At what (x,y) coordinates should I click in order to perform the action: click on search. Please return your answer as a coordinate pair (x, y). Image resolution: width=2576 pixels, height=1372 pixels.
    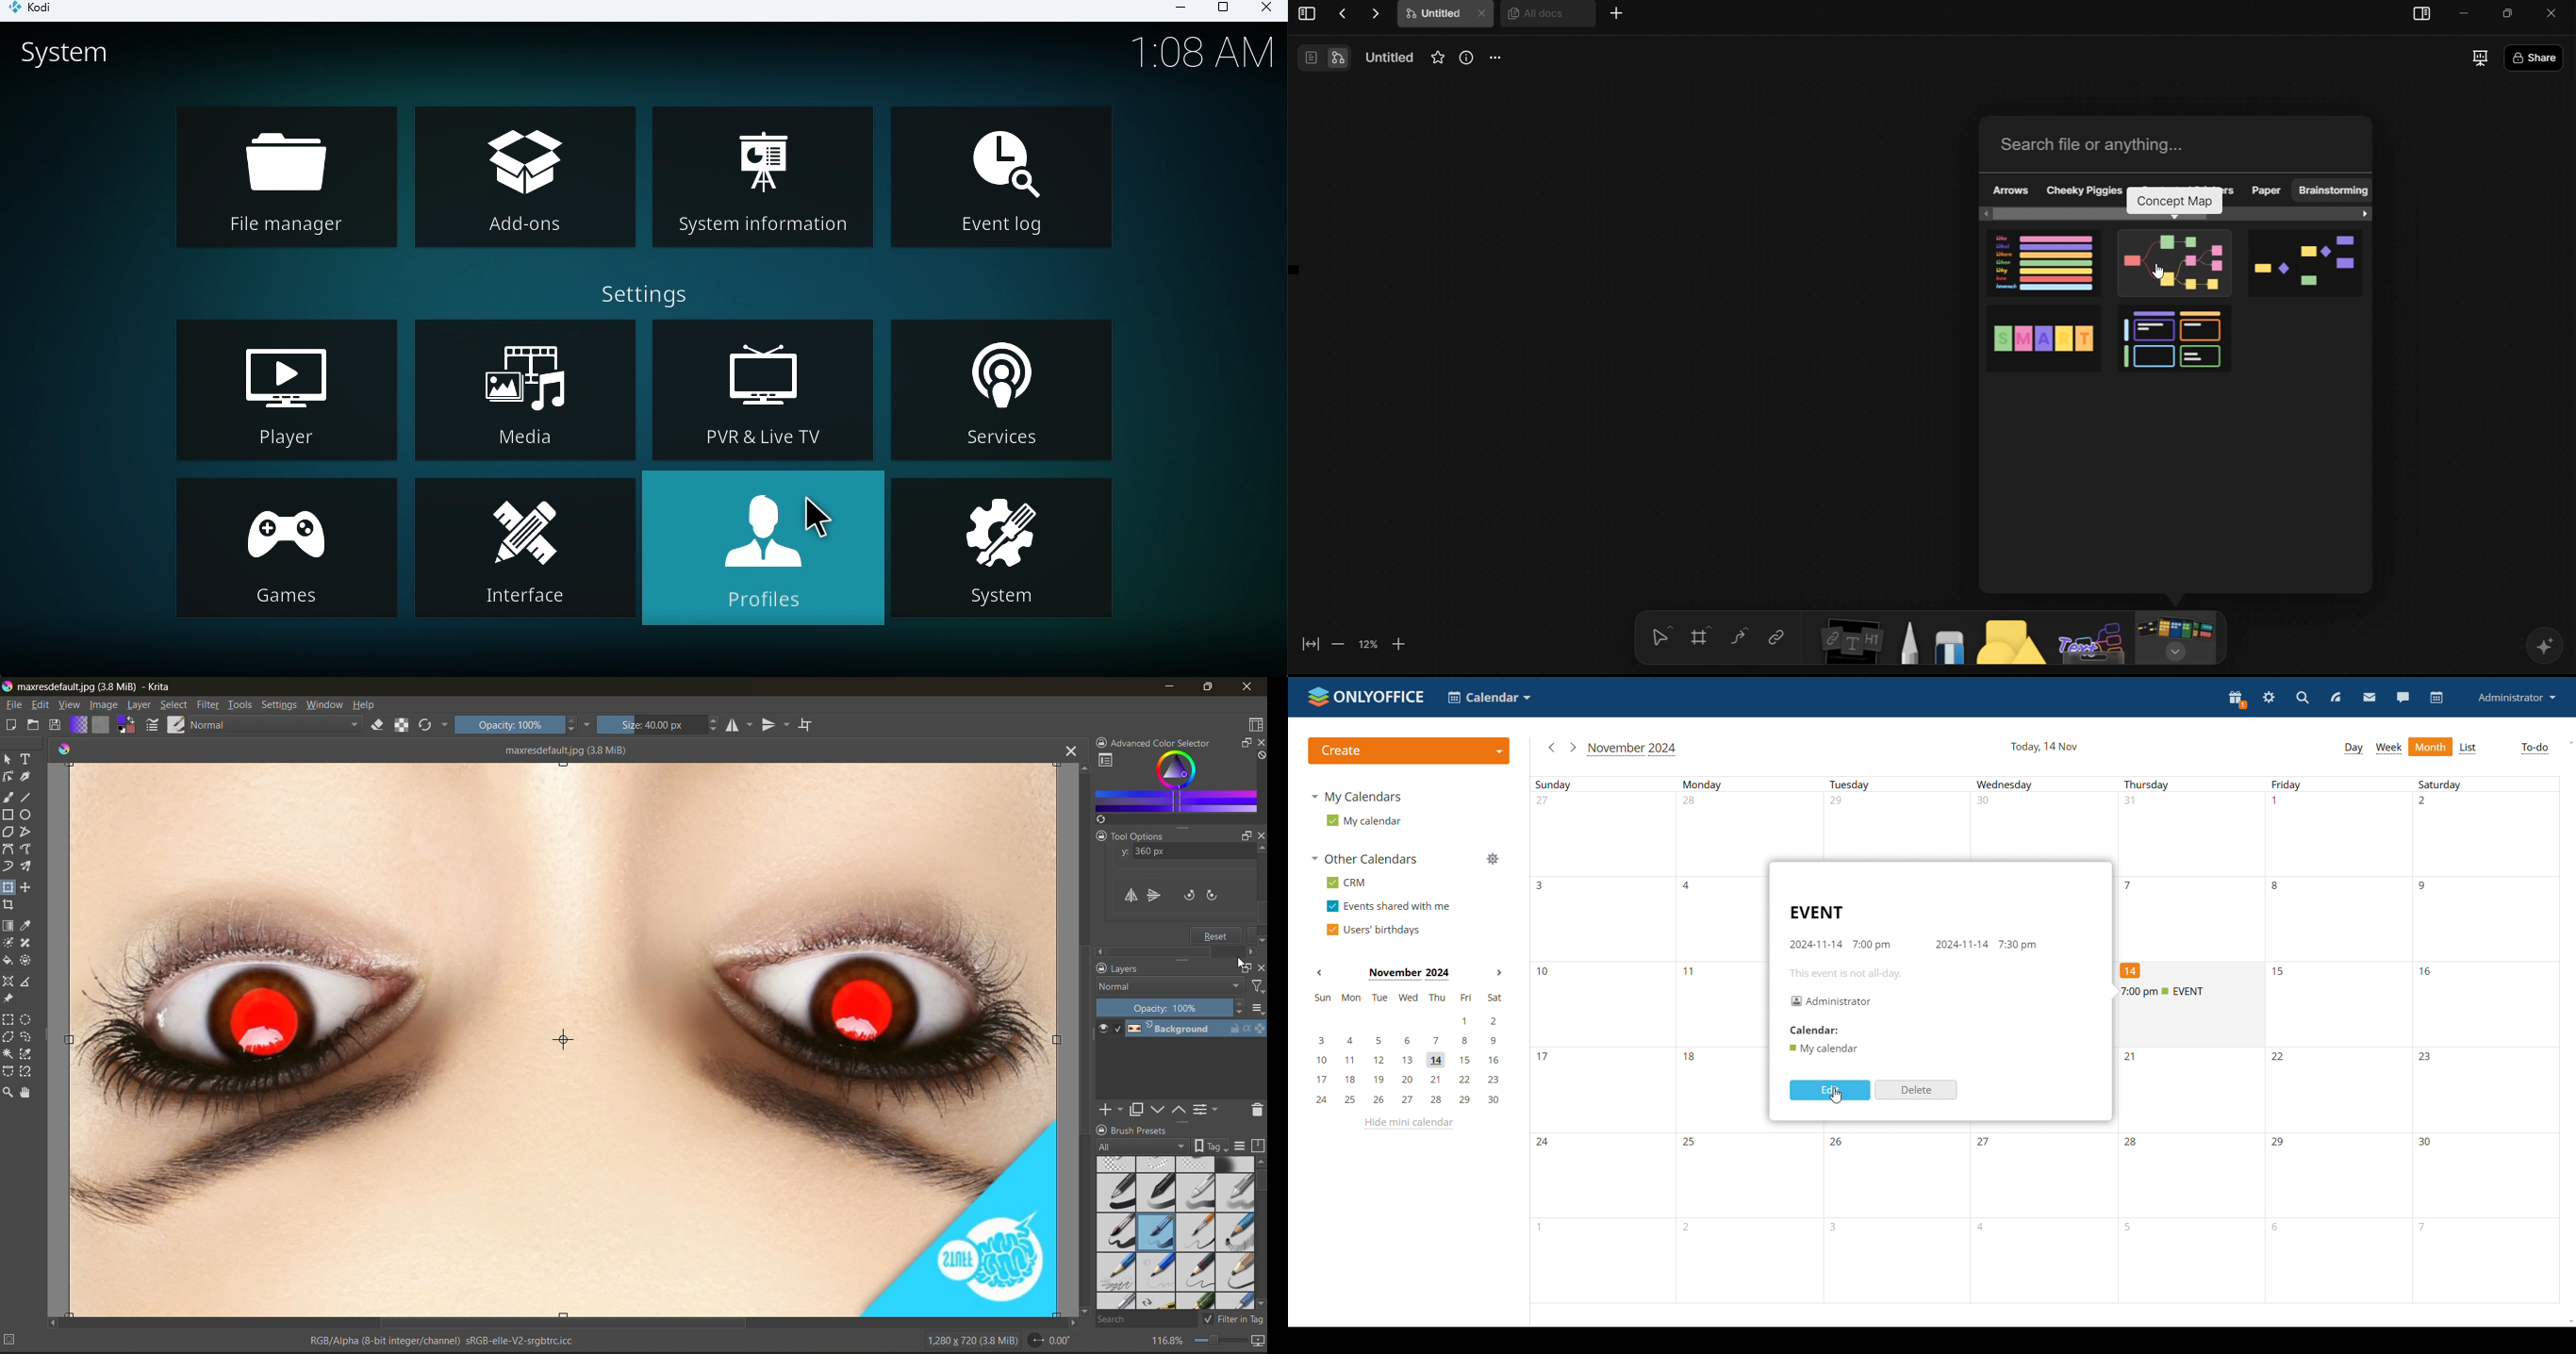
    Looking at the image, I should click on (1145, 1320).